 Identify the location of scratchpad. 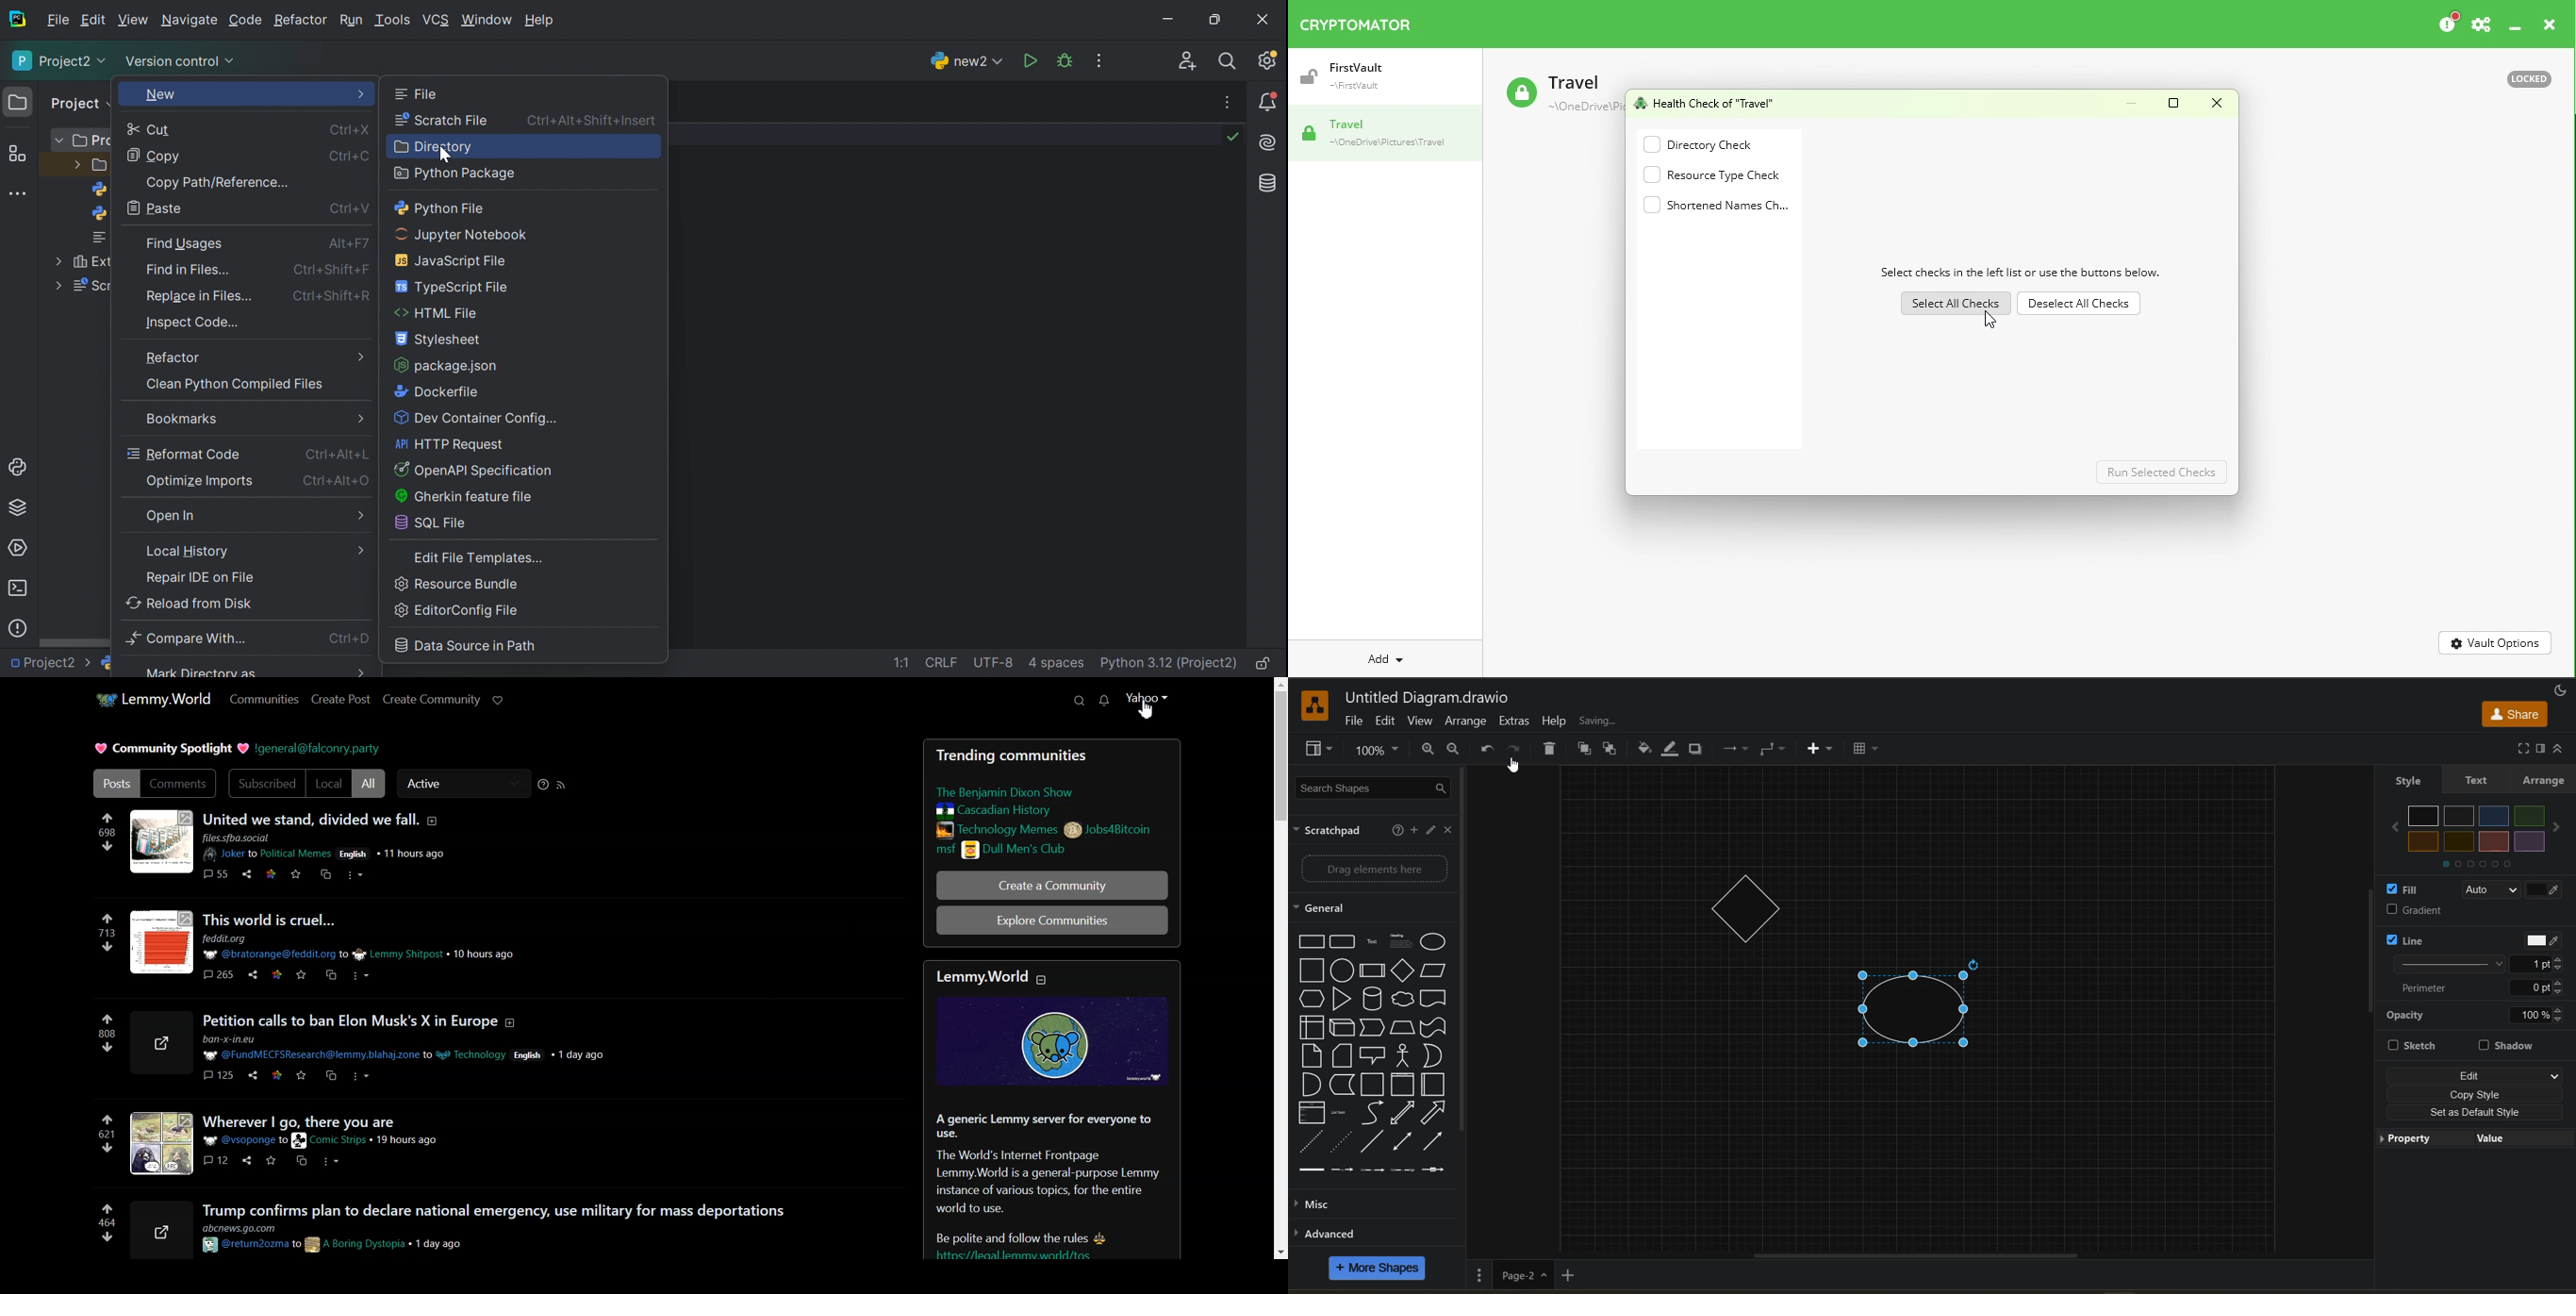
(1328, 831).